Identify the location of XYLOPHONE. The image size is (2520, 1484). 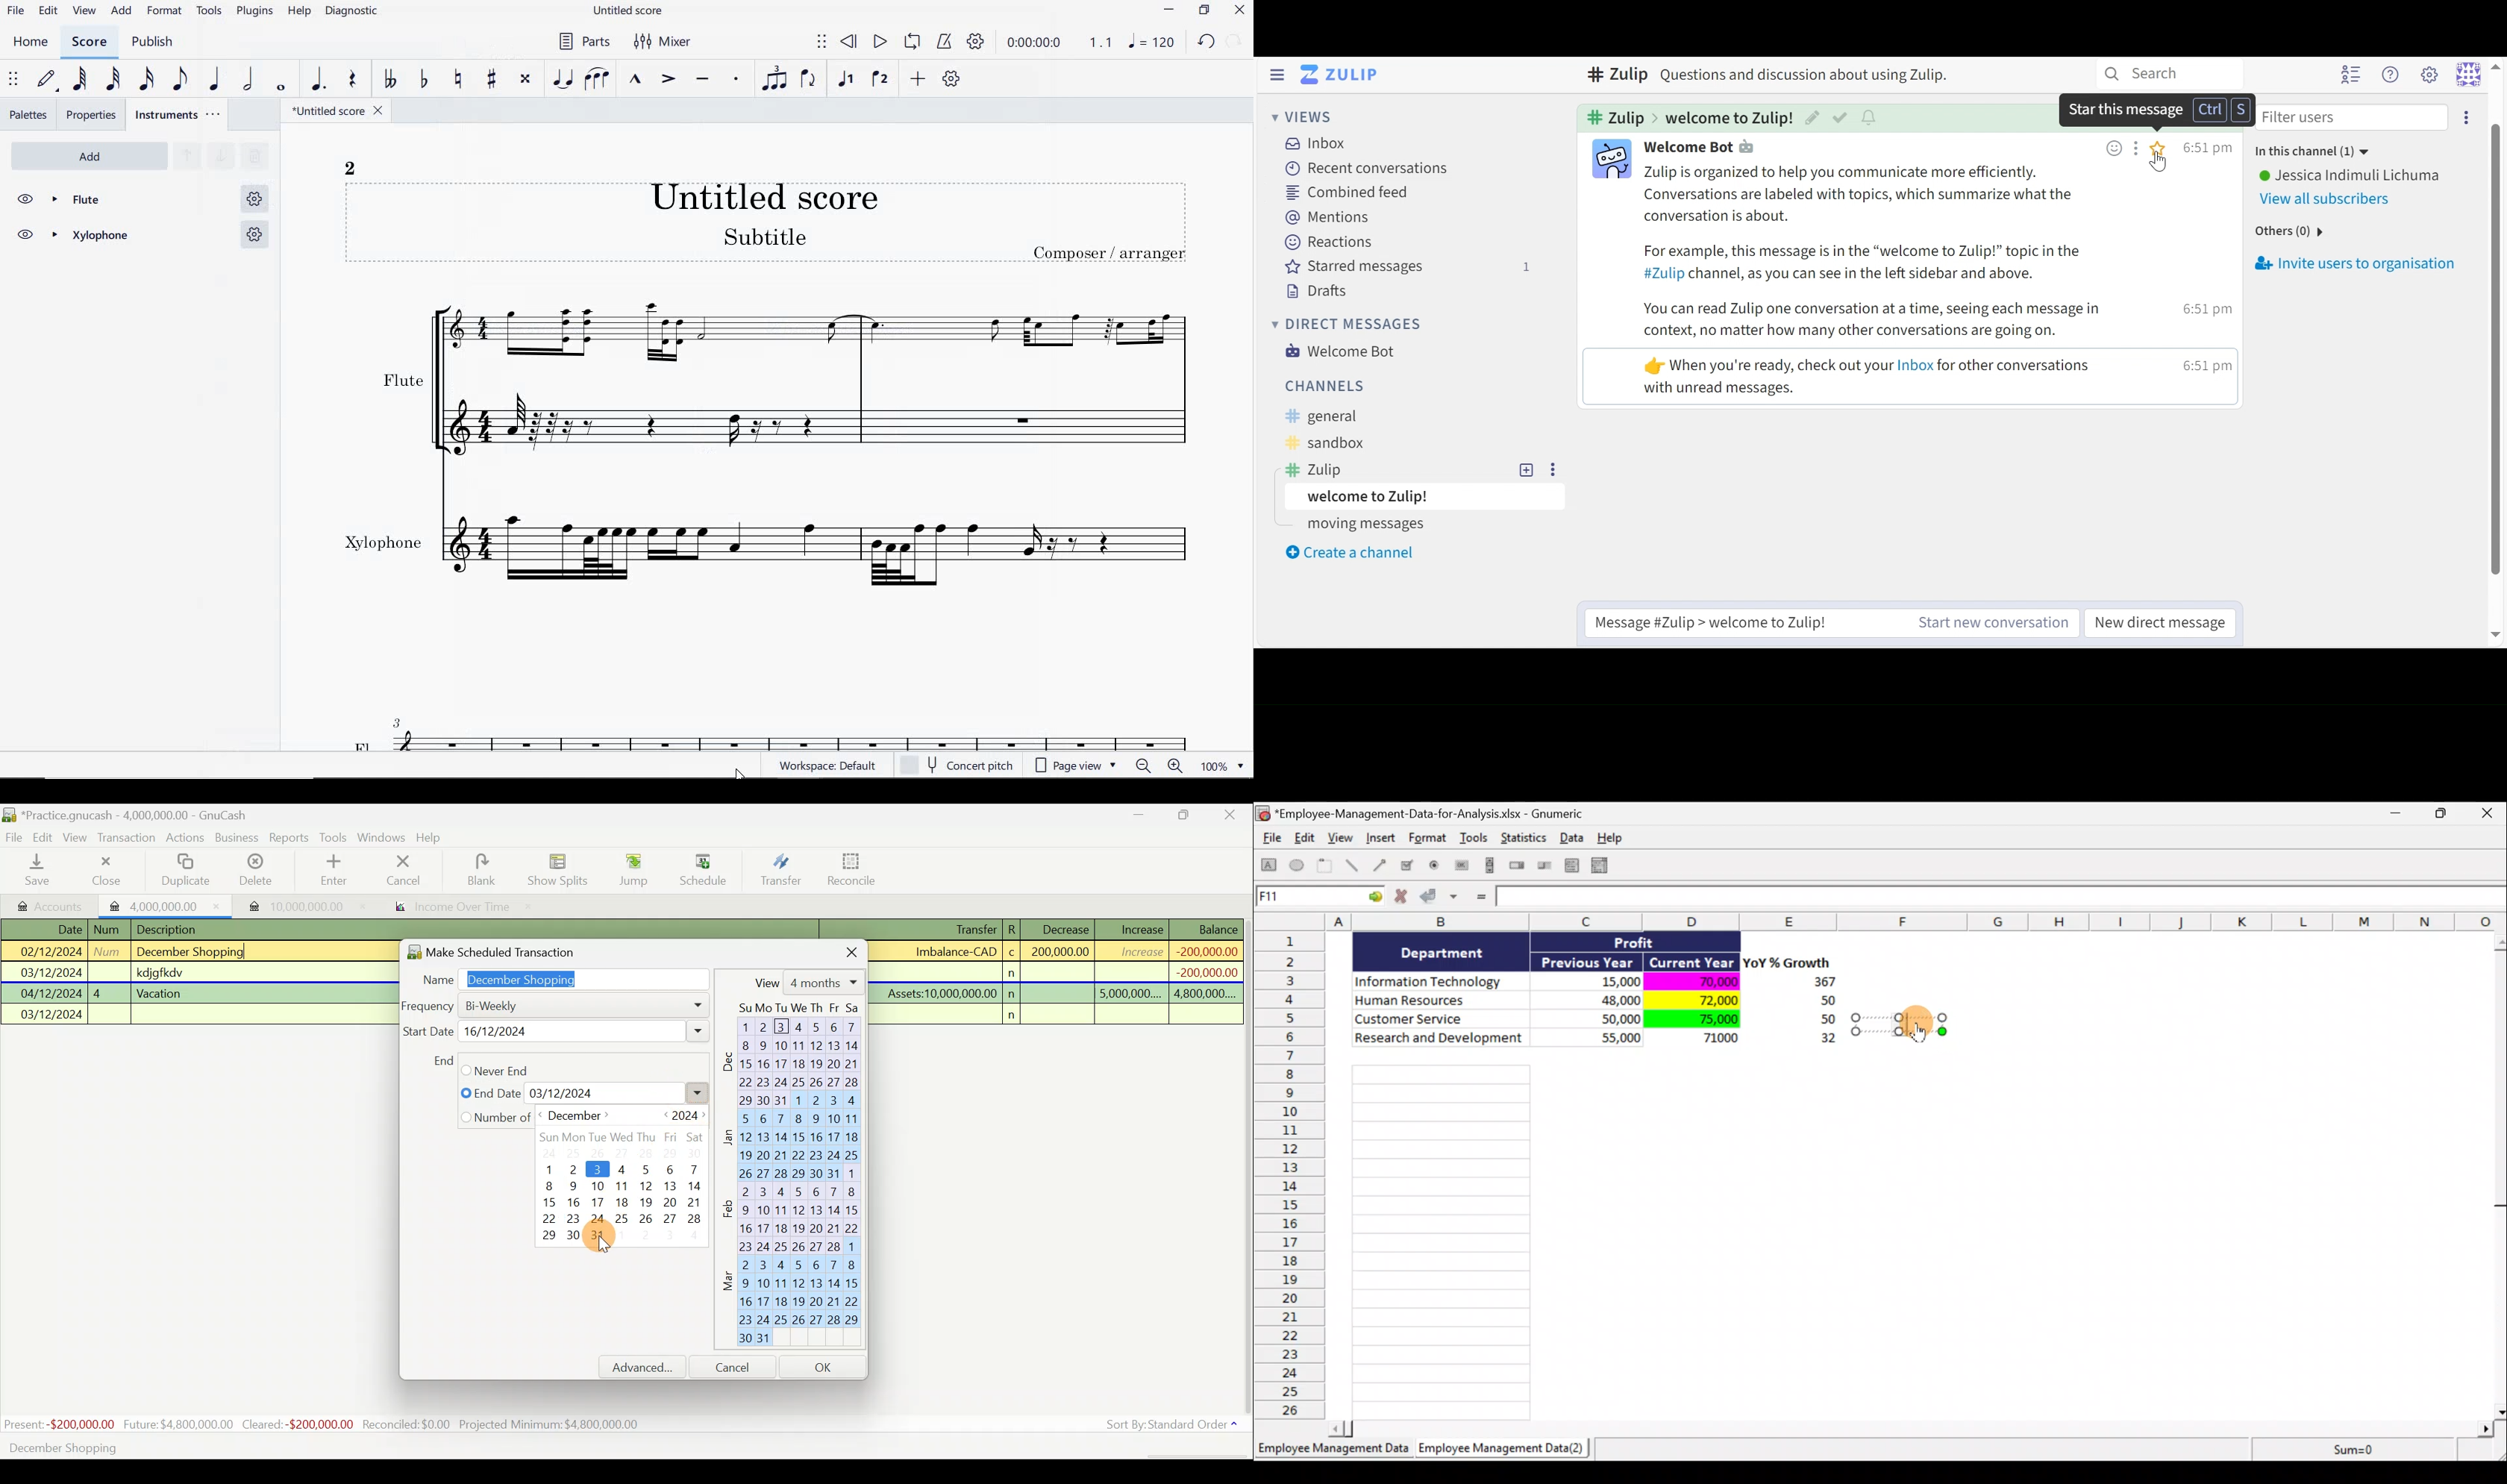
(140, 237).